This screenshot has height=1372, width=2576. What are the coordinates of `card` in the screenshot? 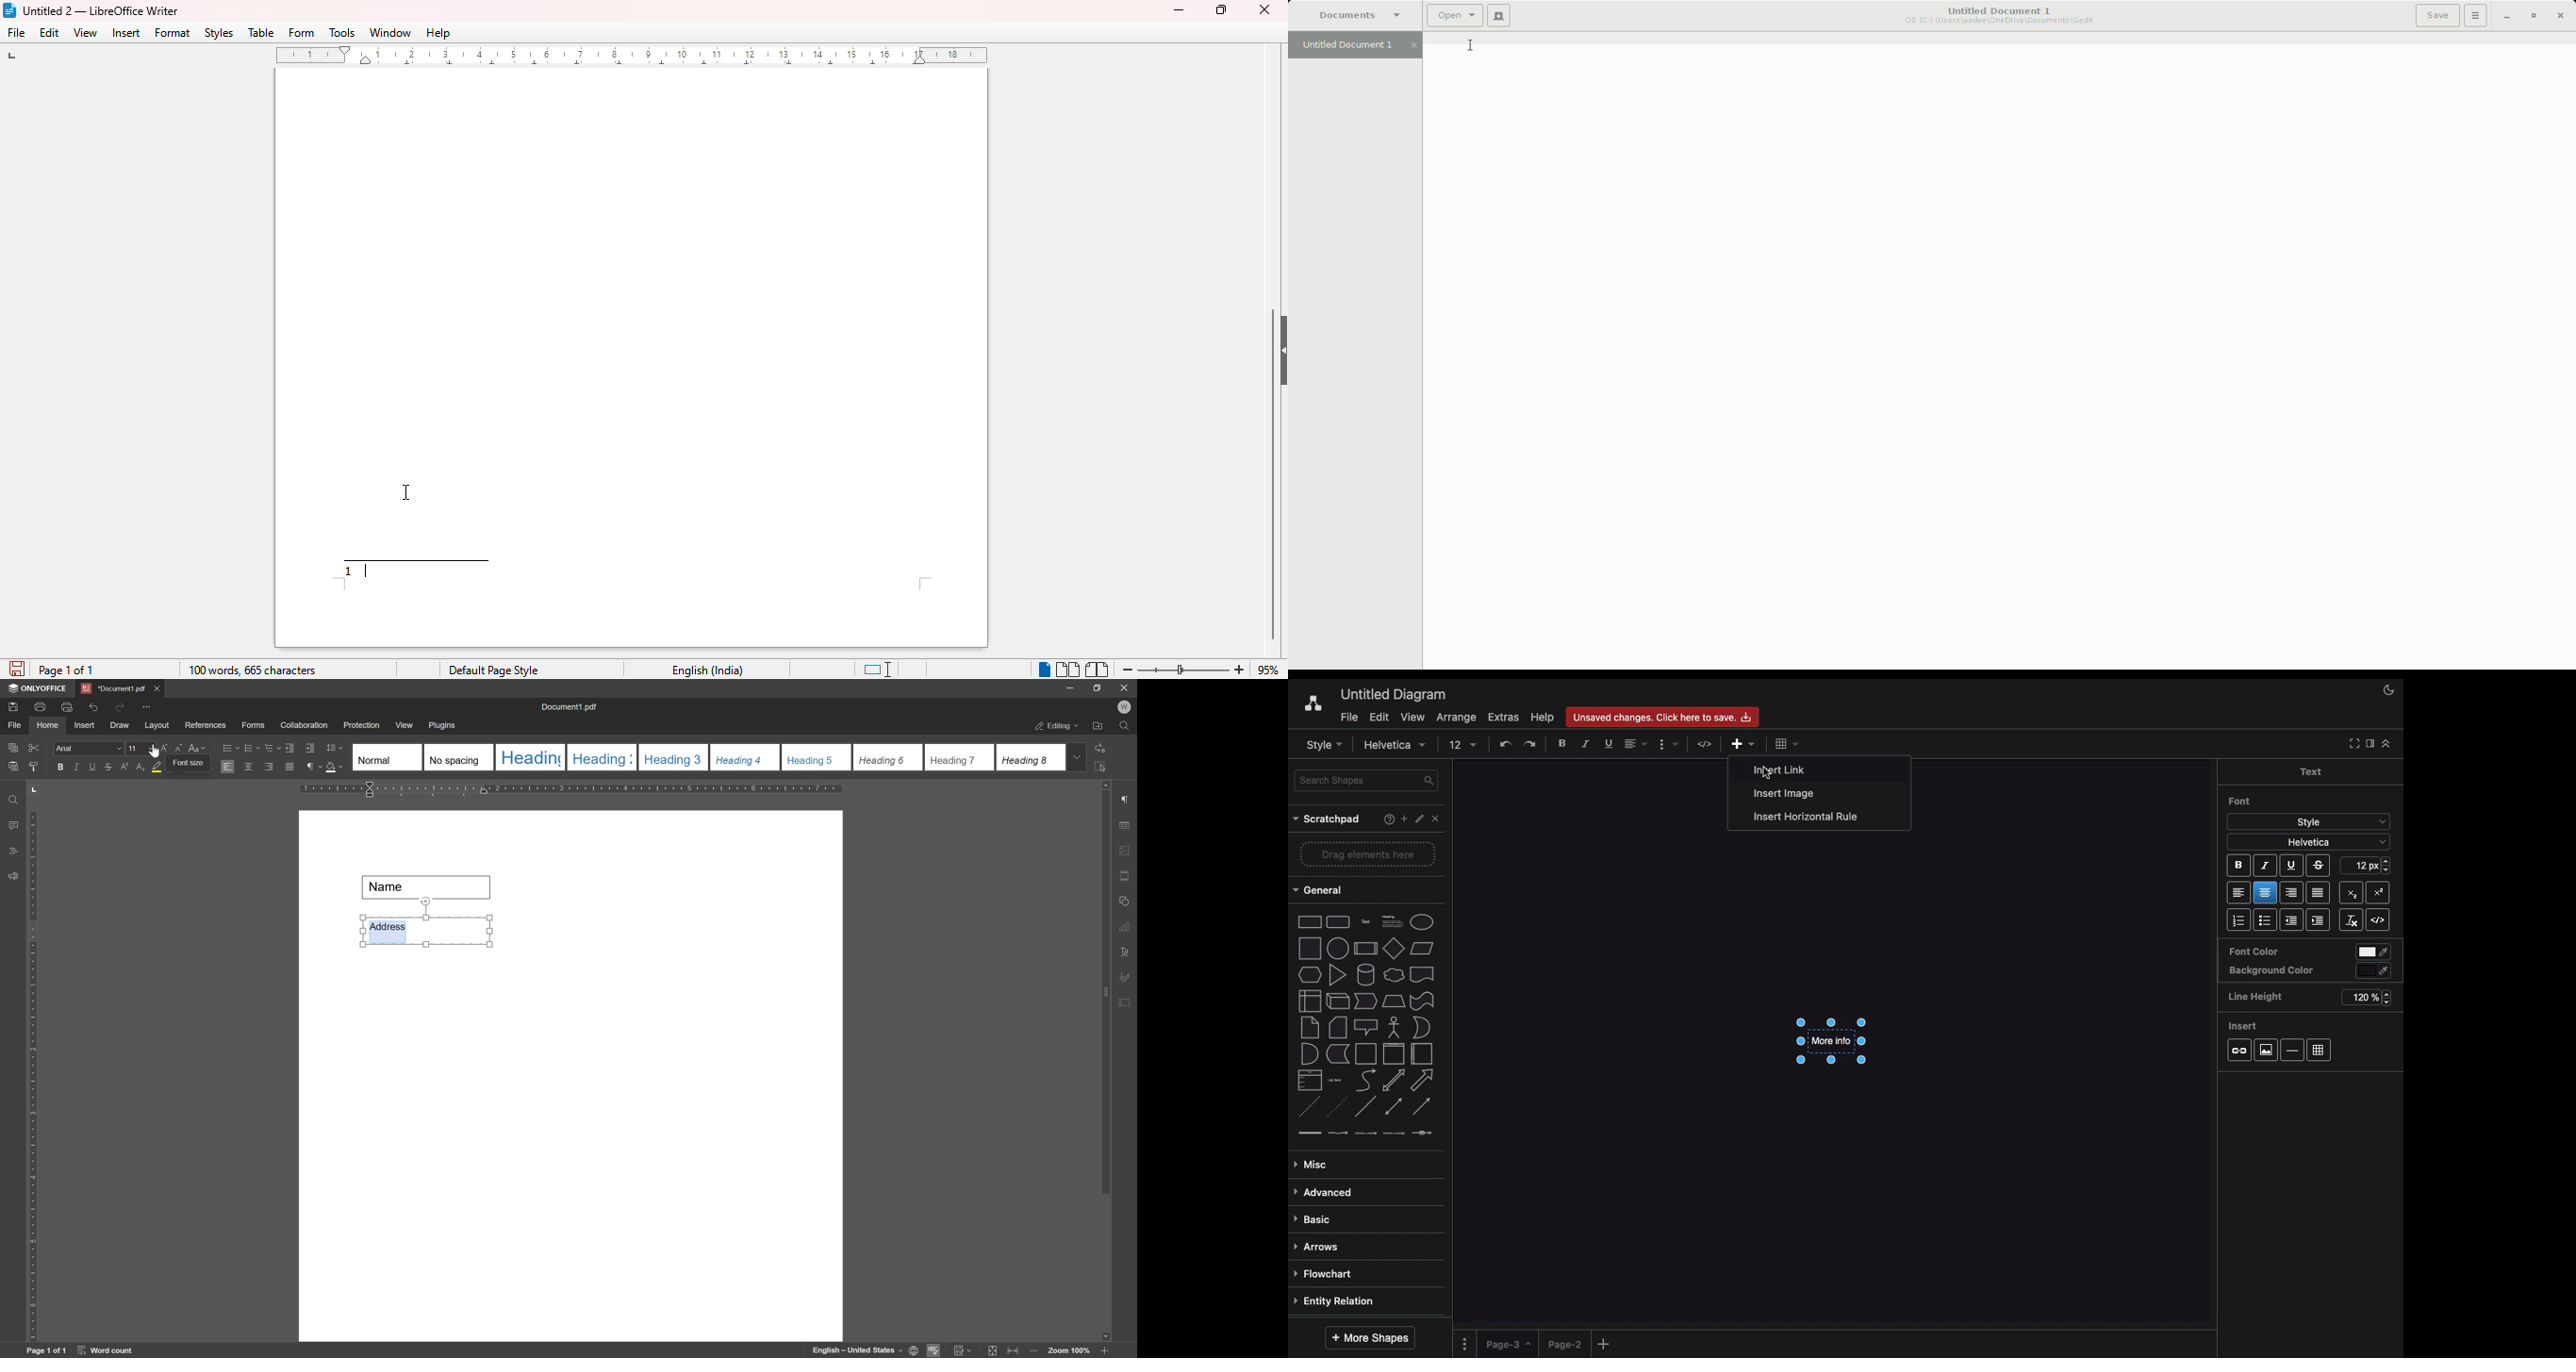 It's located at (1338, 1026).